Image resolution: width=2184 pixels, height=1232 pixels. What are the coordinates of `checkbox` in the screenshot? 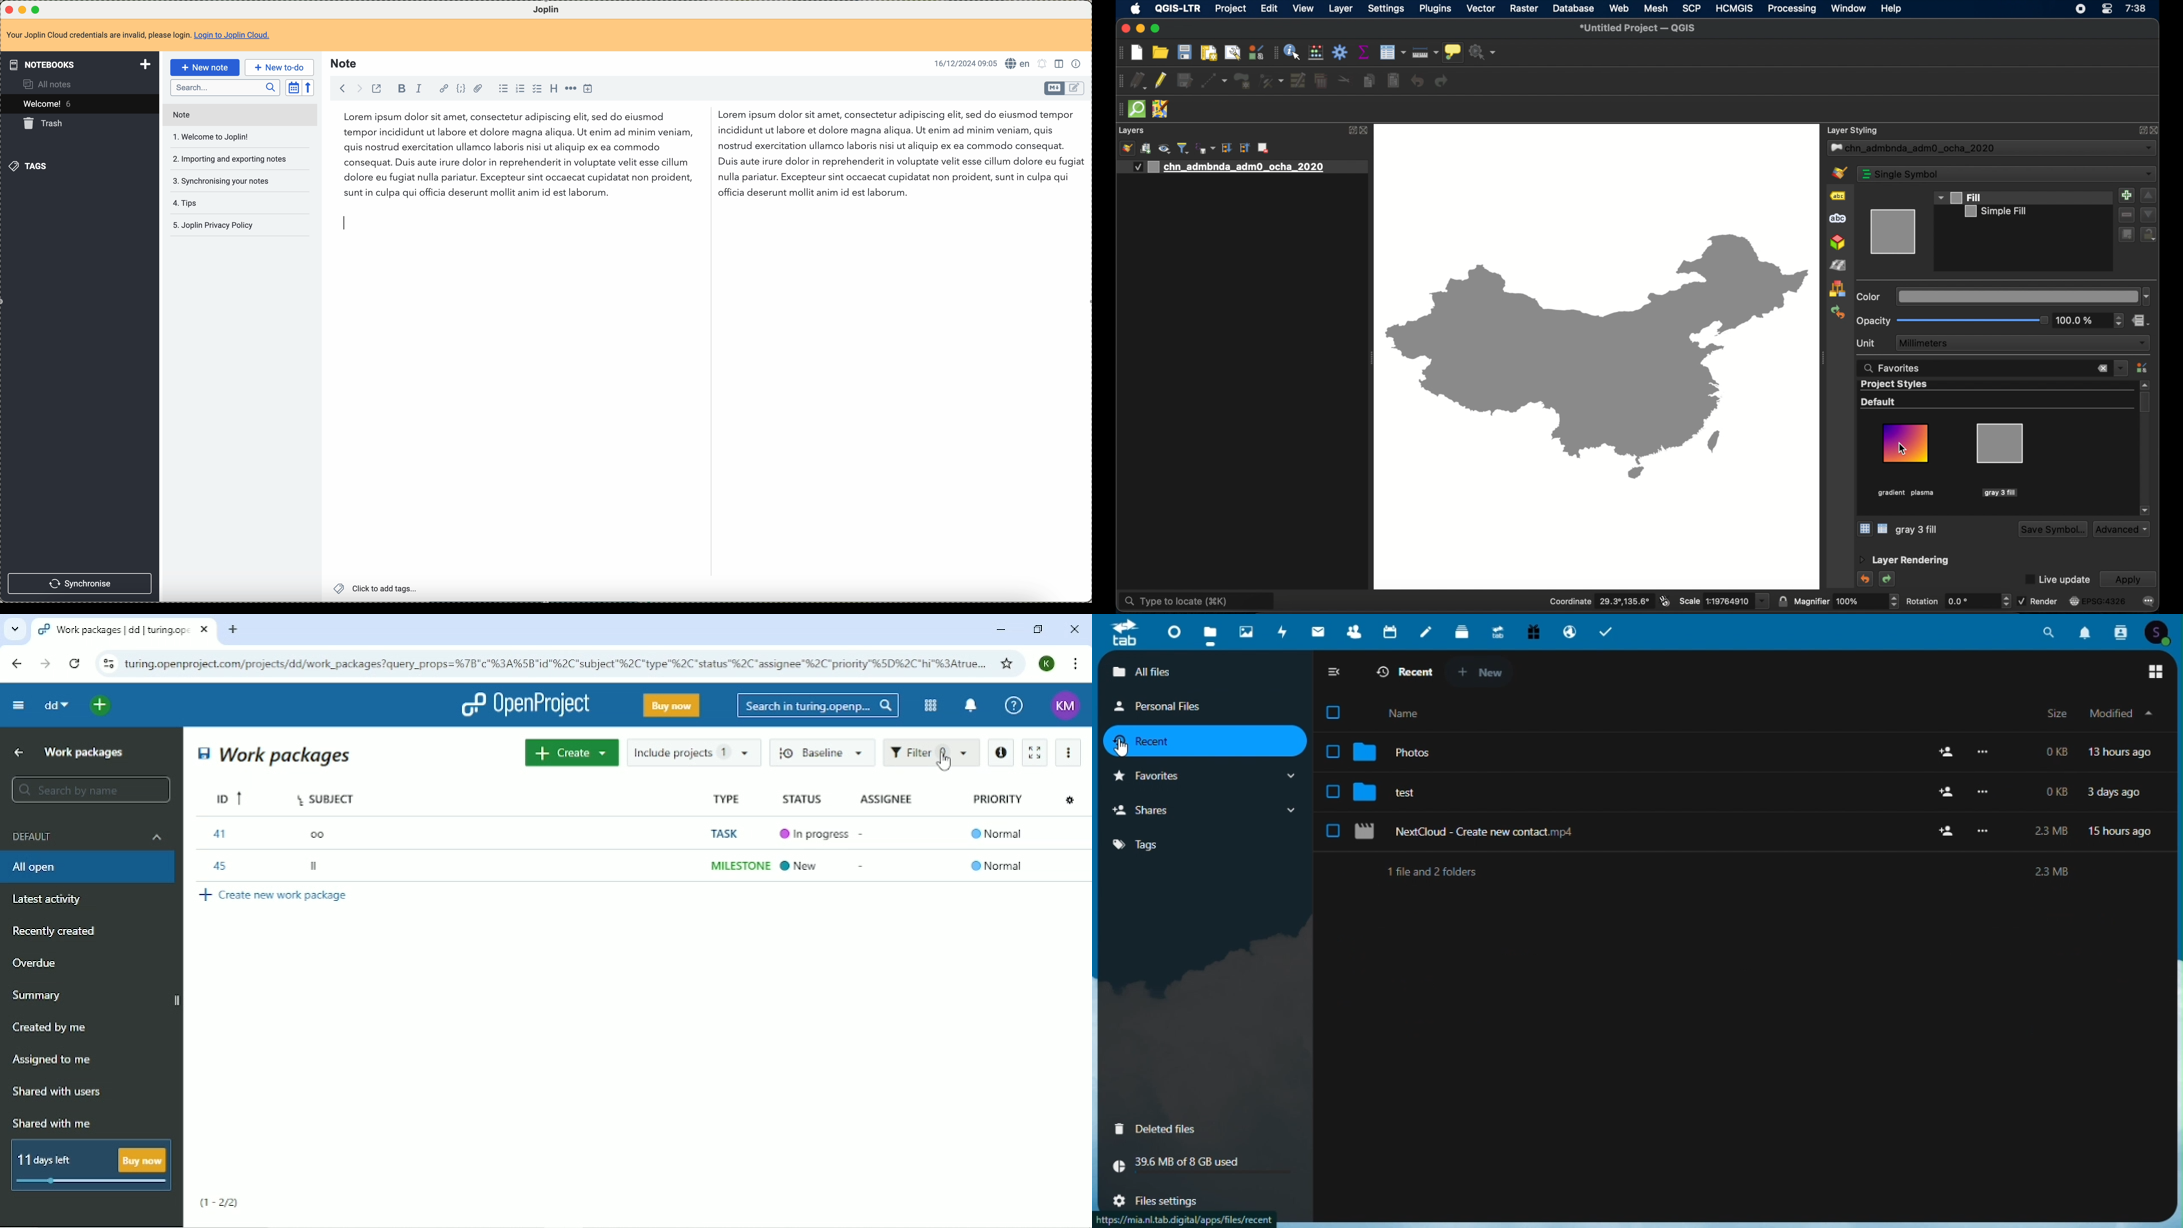 It's located at (1332, 752).